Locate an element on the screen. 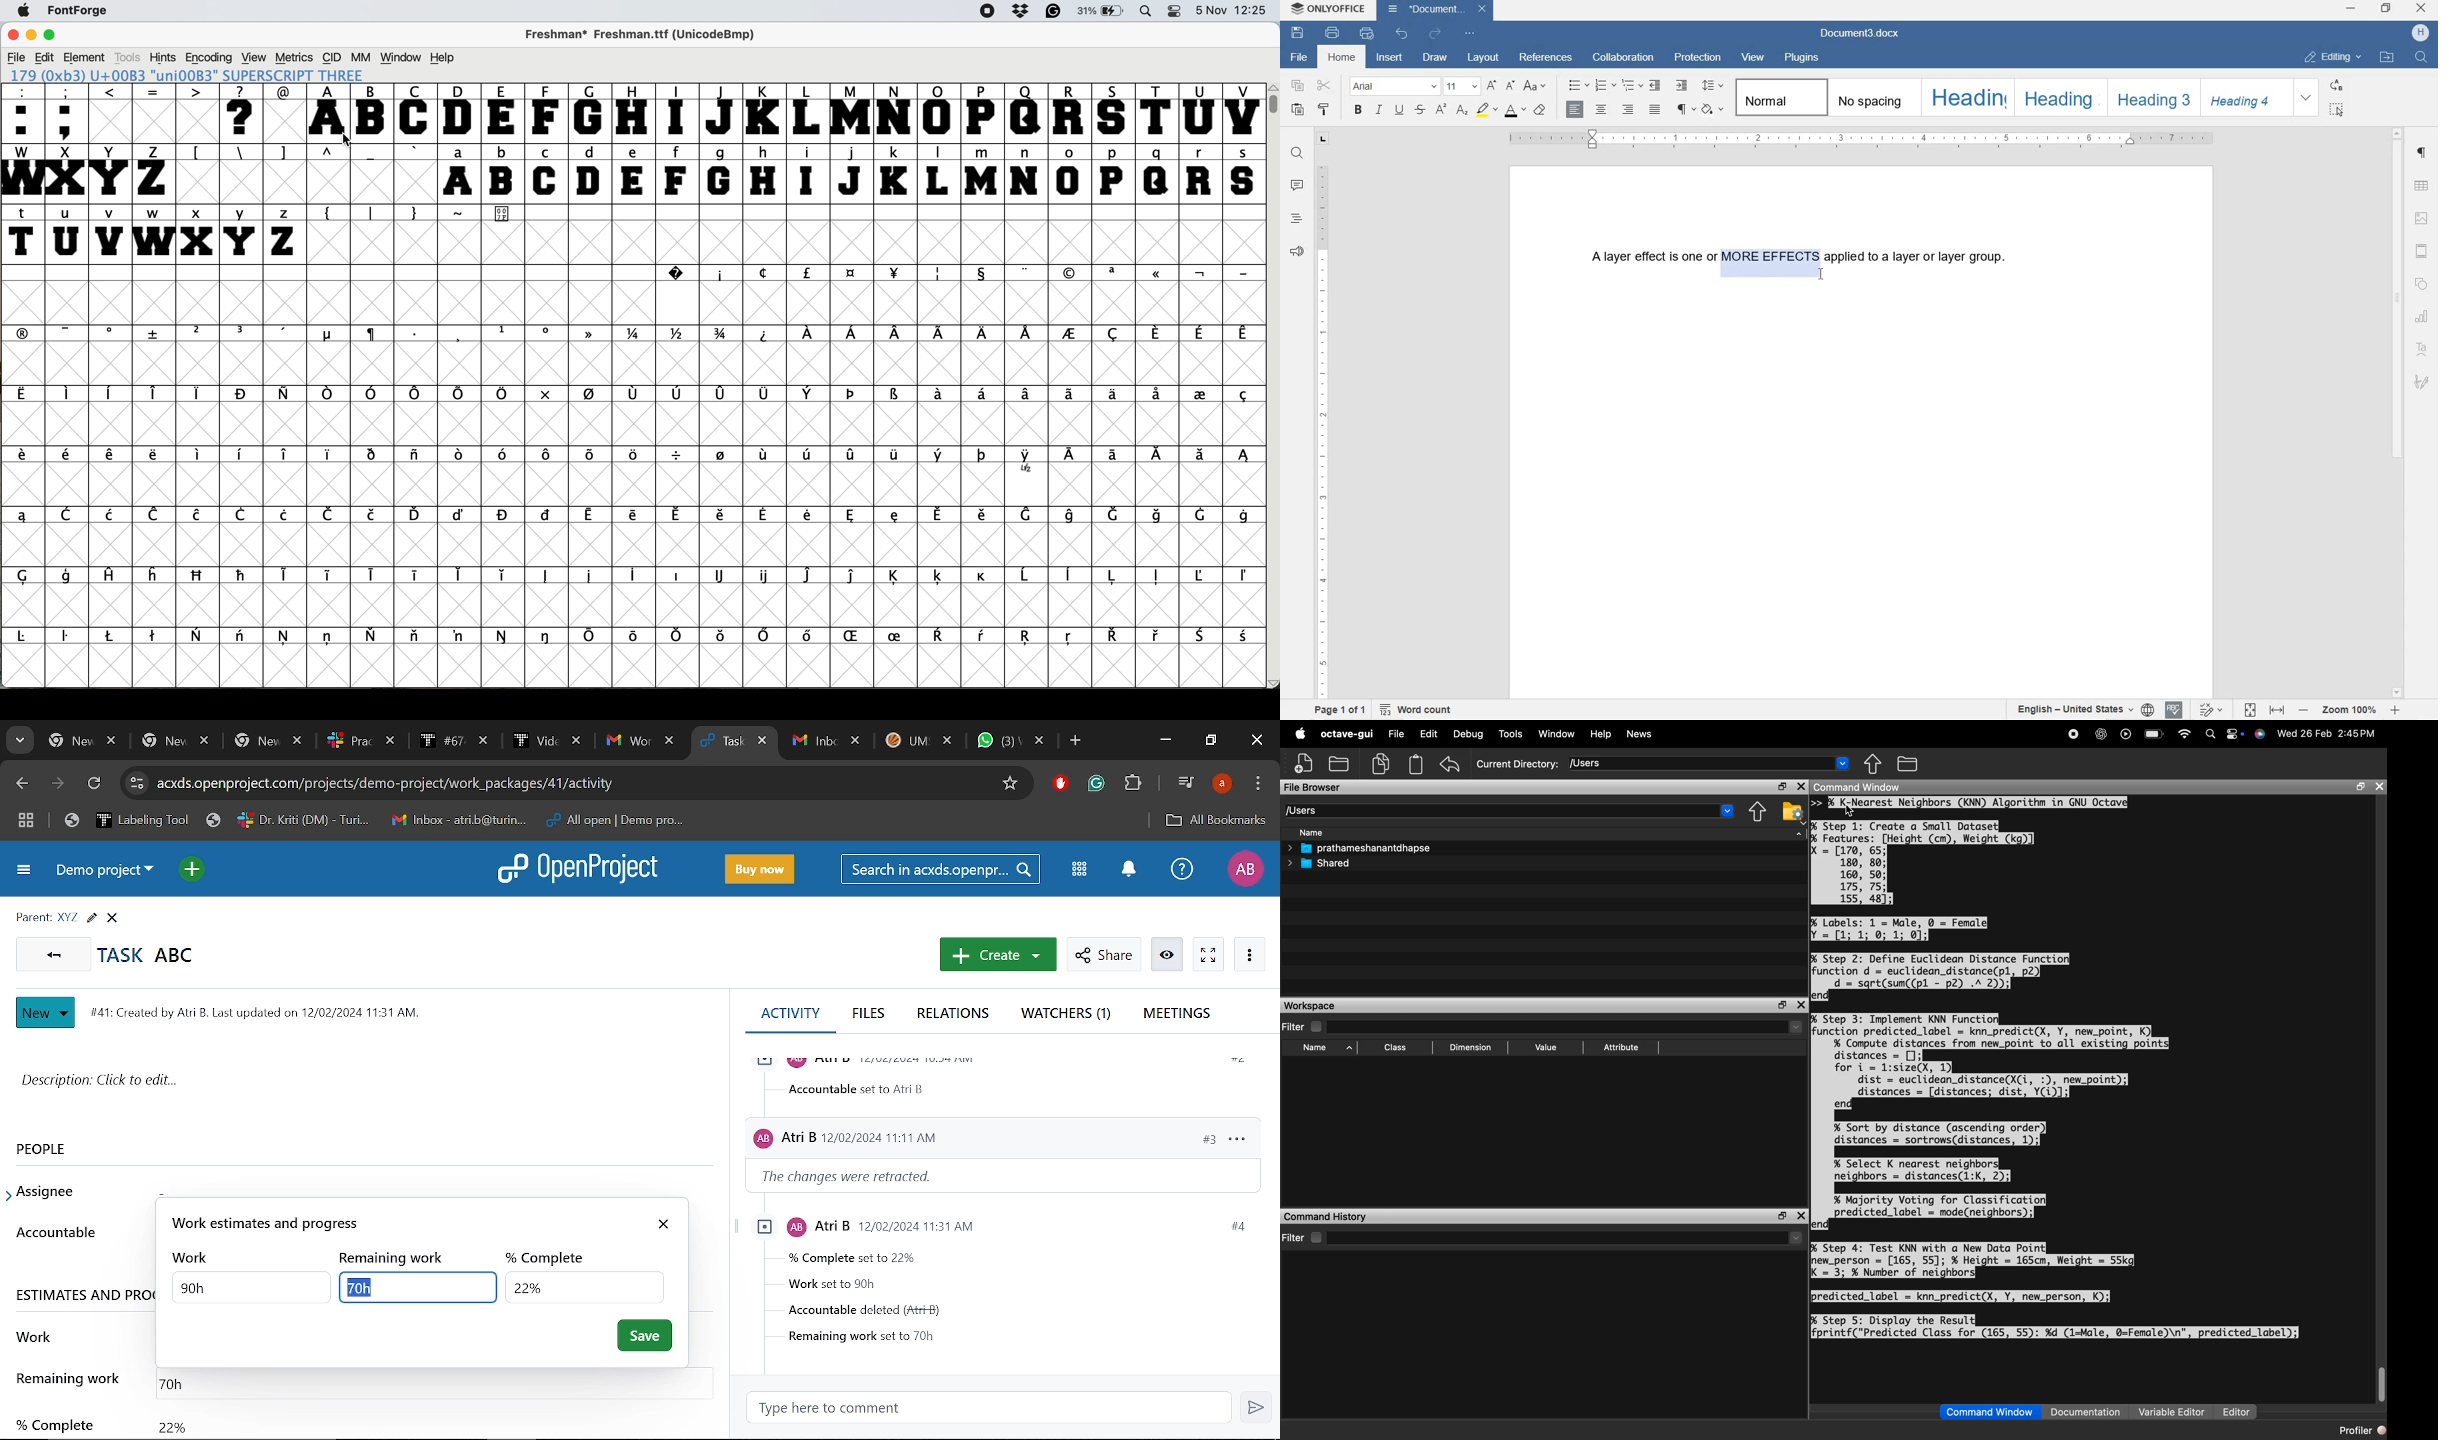  L is located at coordinates (807, 113).